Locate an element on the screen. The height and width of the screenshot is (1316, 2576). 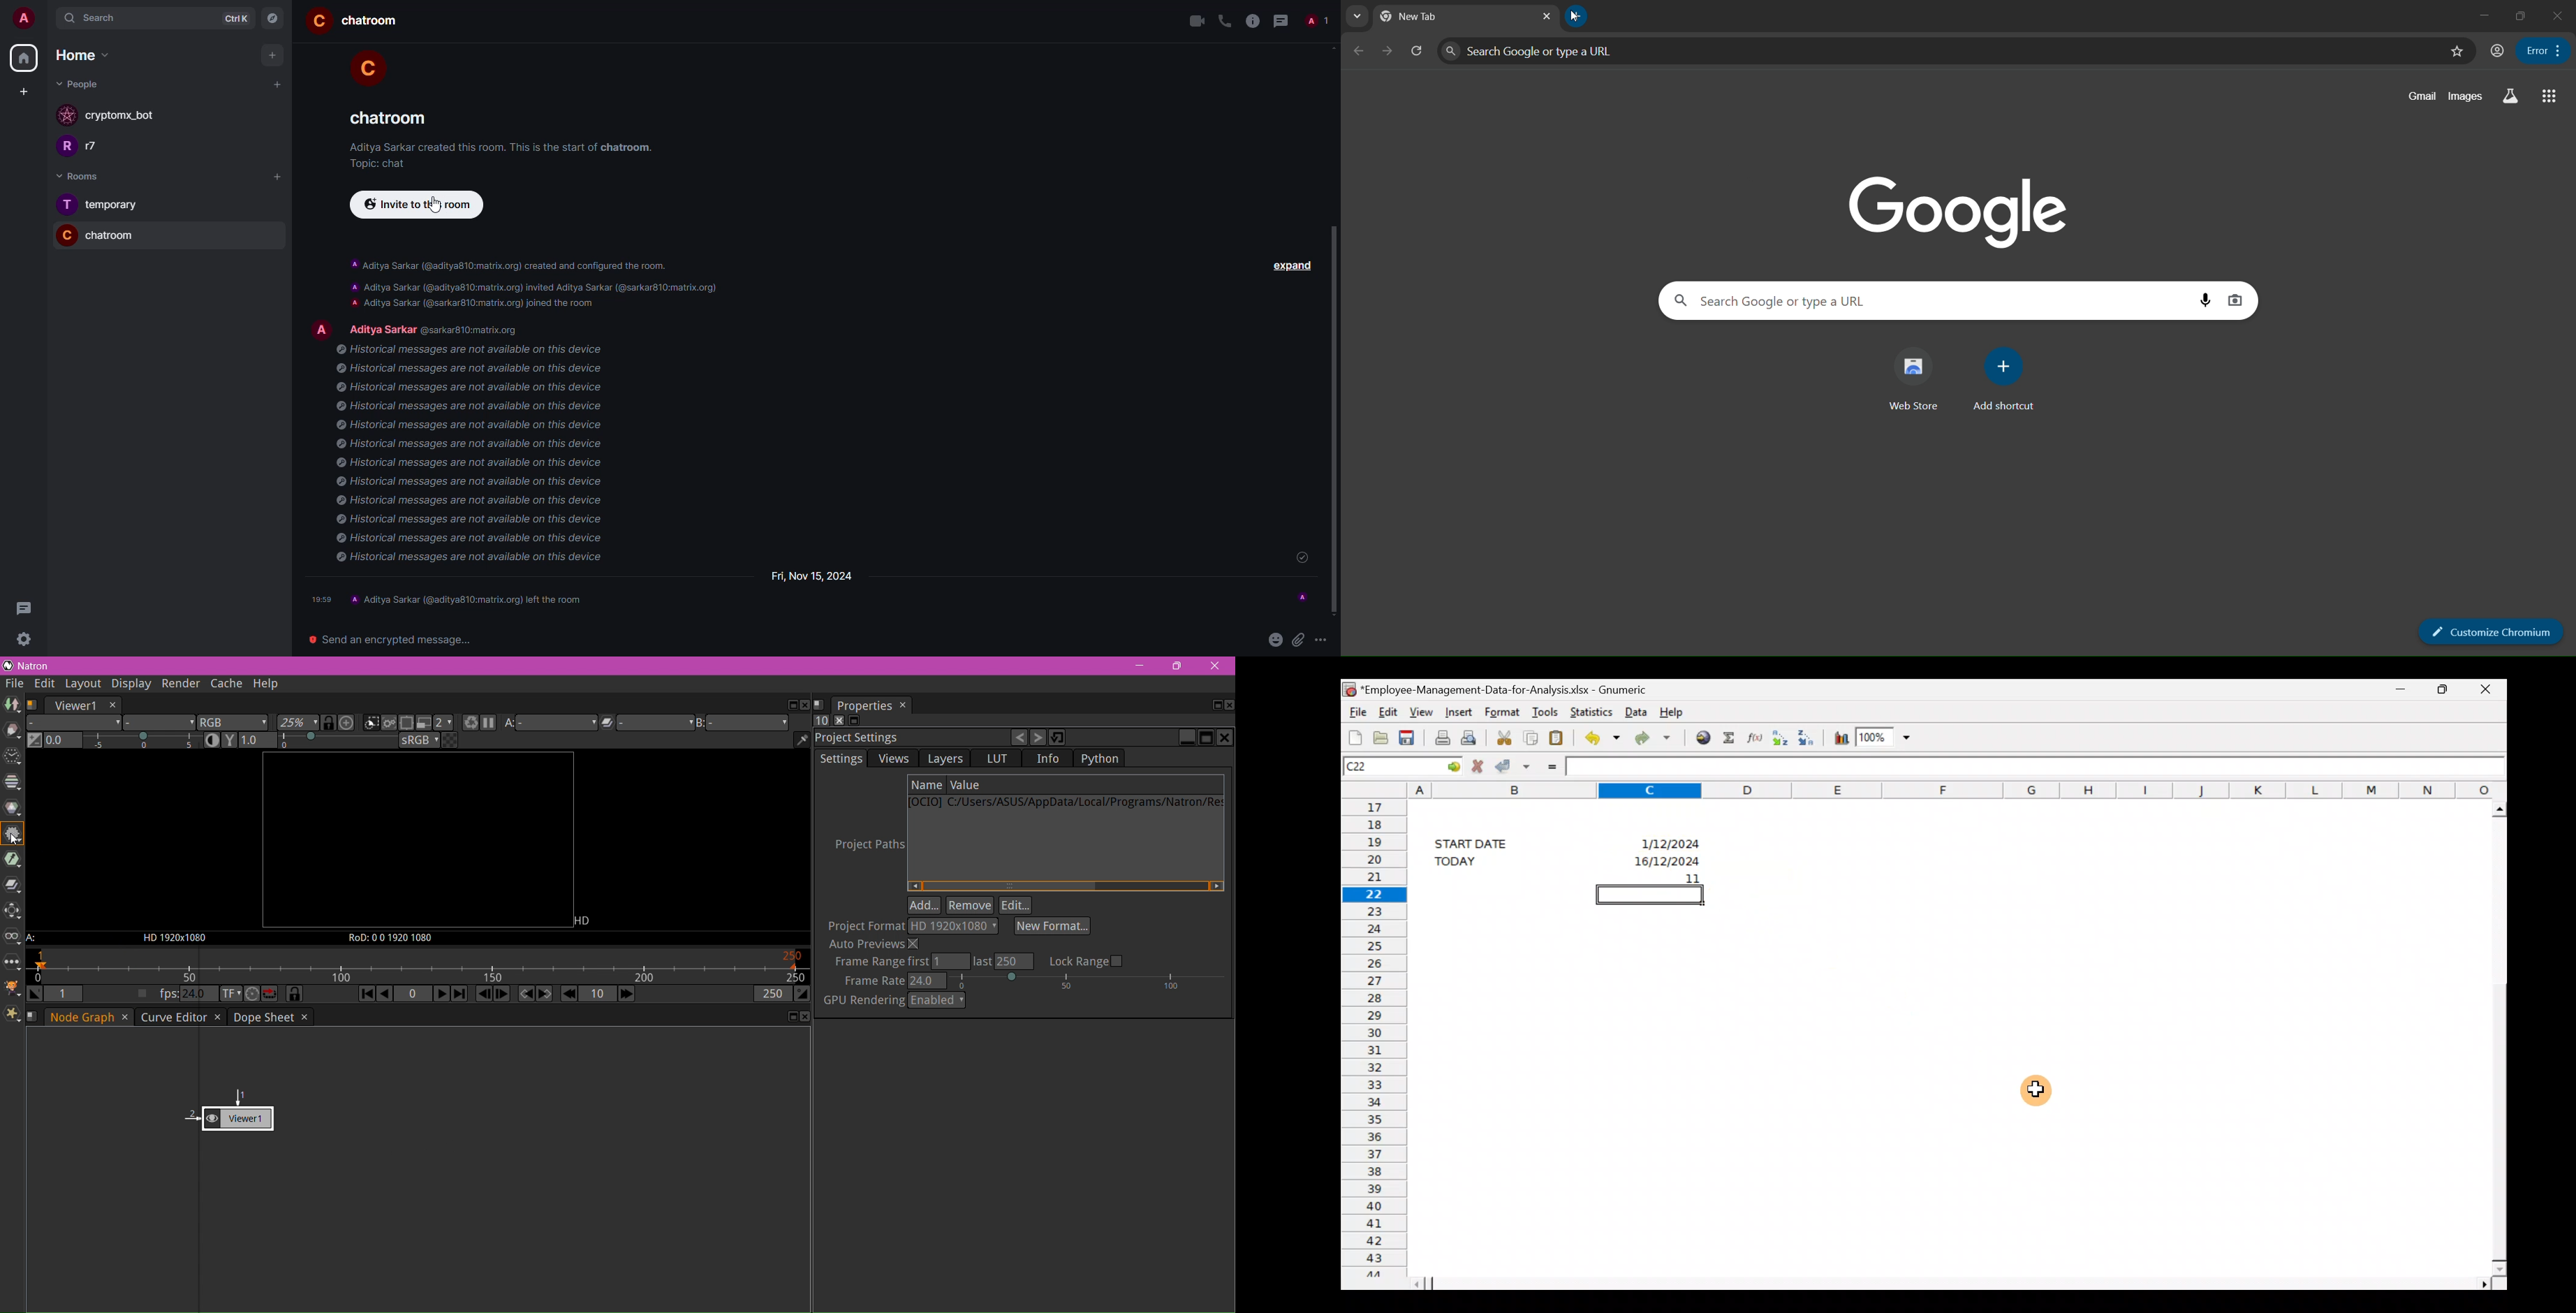
threads is located at coordinates (21, 608).